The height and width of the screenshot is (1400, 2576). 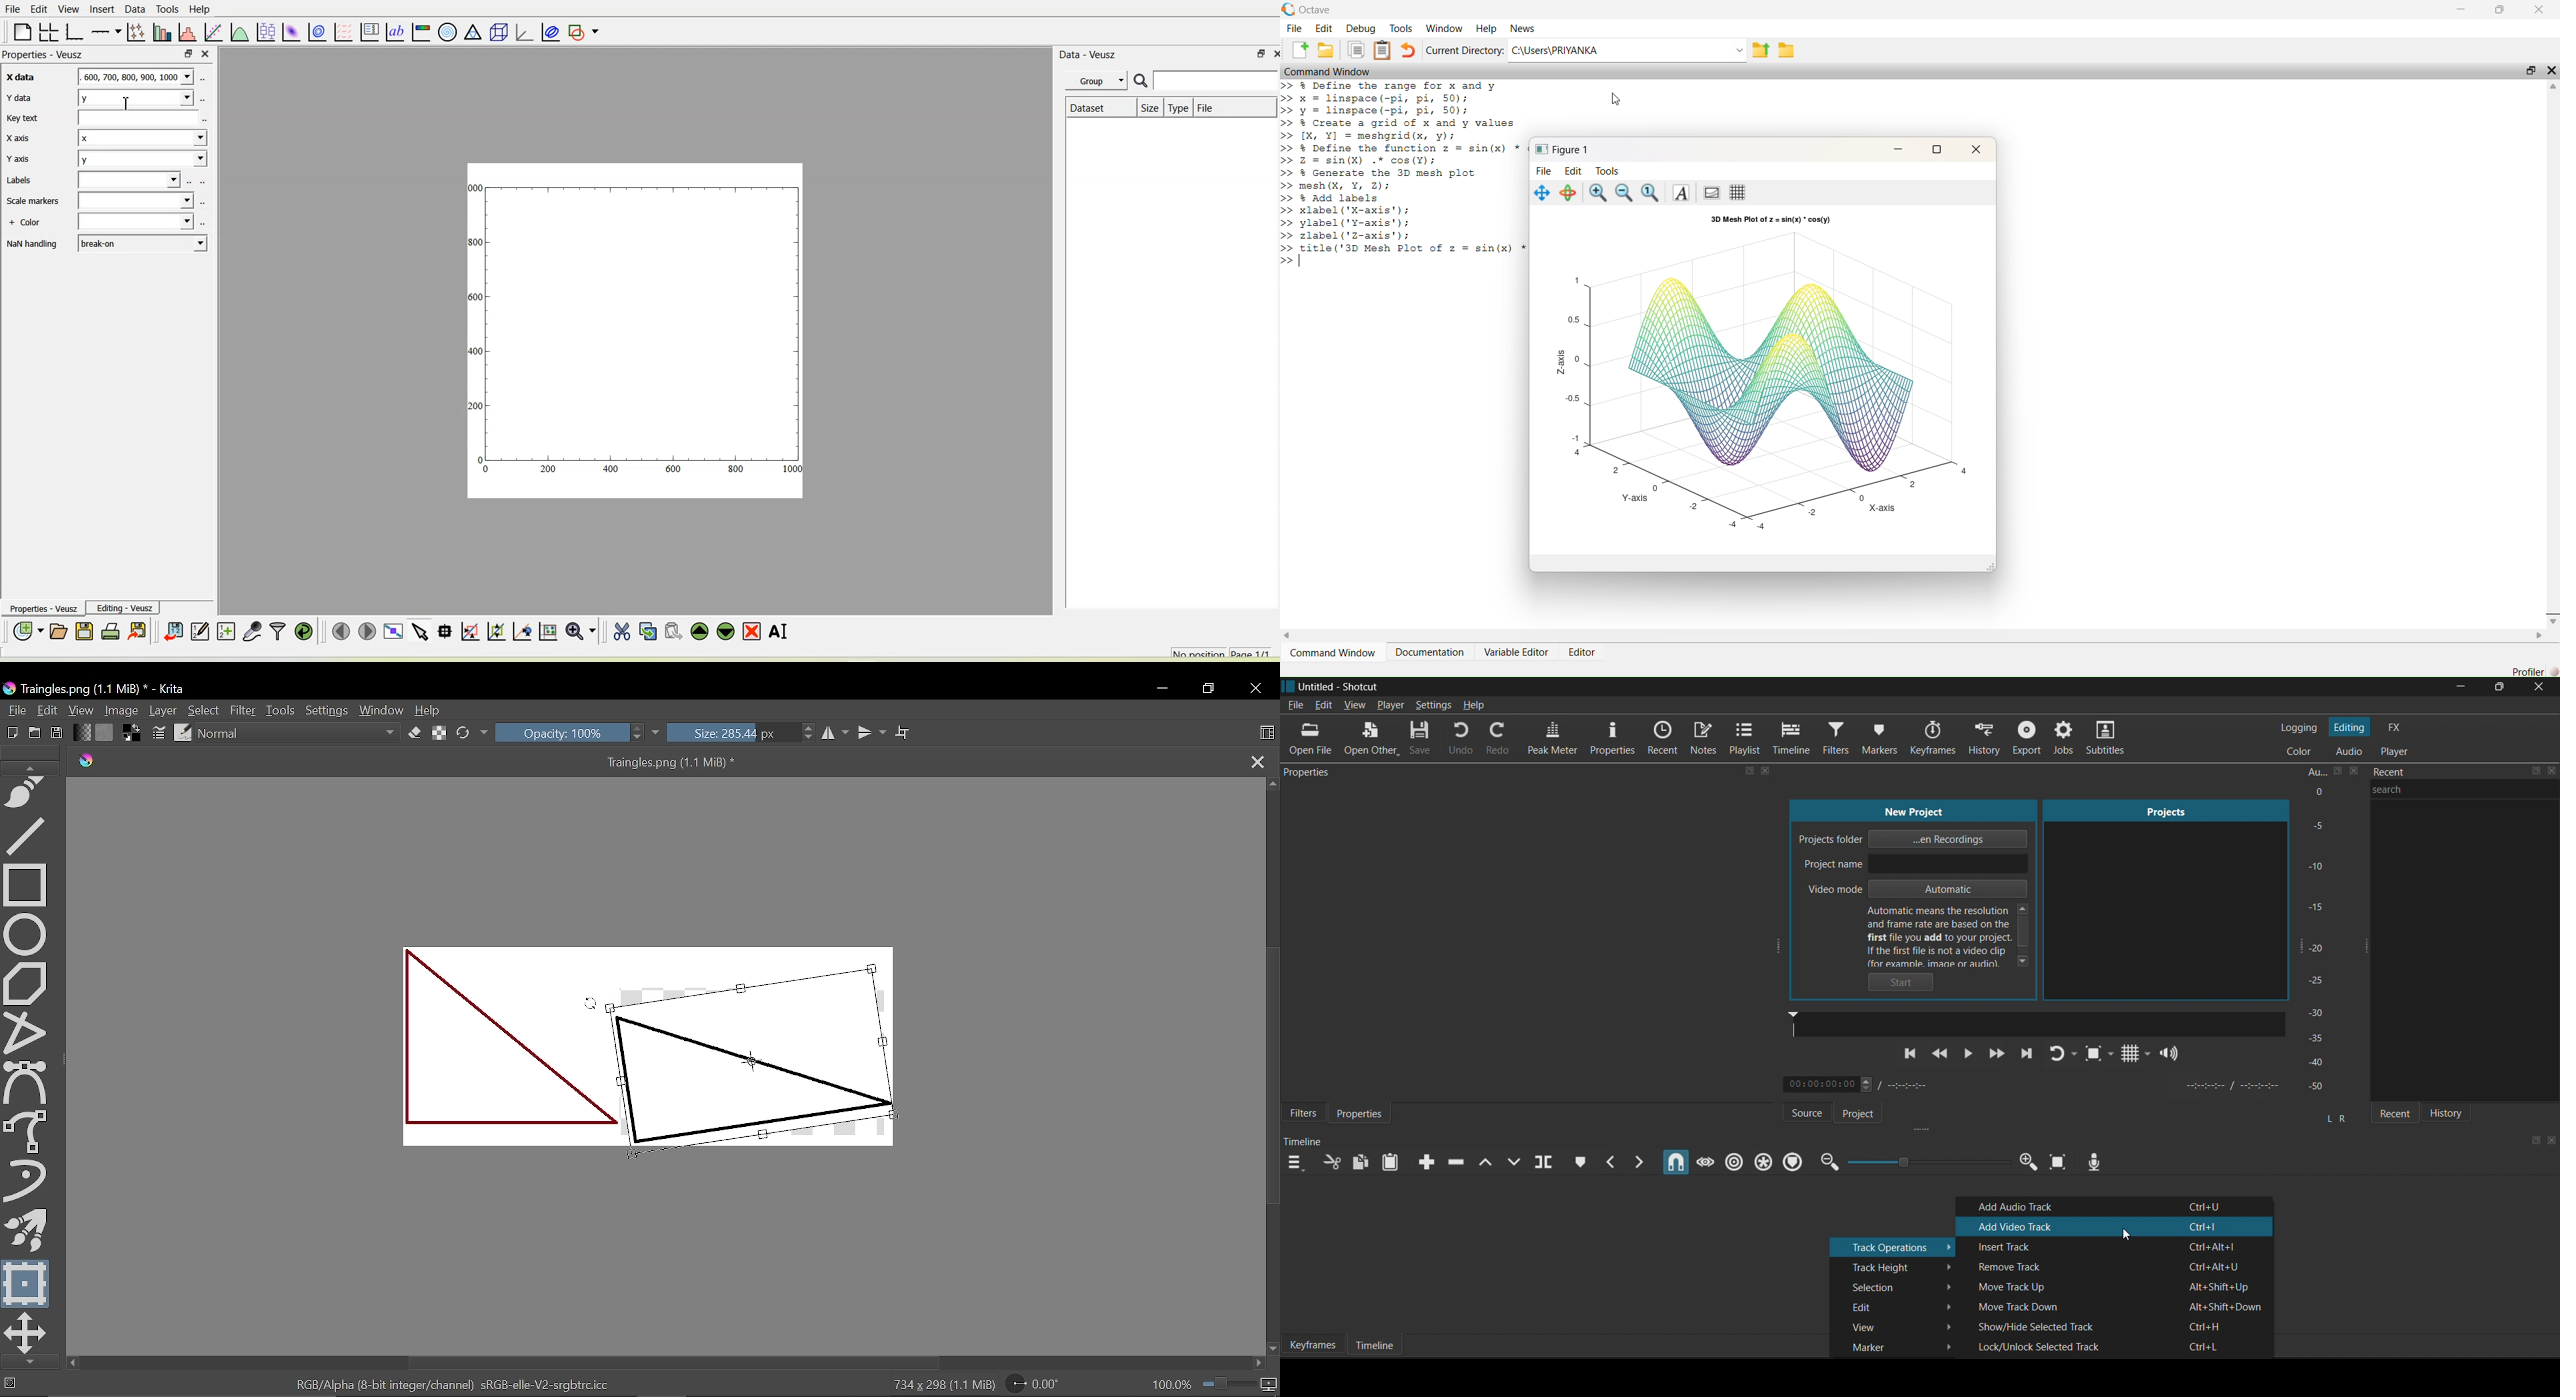 What do you see at coordinates (49, 32) in the screenshot?
I see `Arrange graphs in a grid` at bounding box center [49, 32].